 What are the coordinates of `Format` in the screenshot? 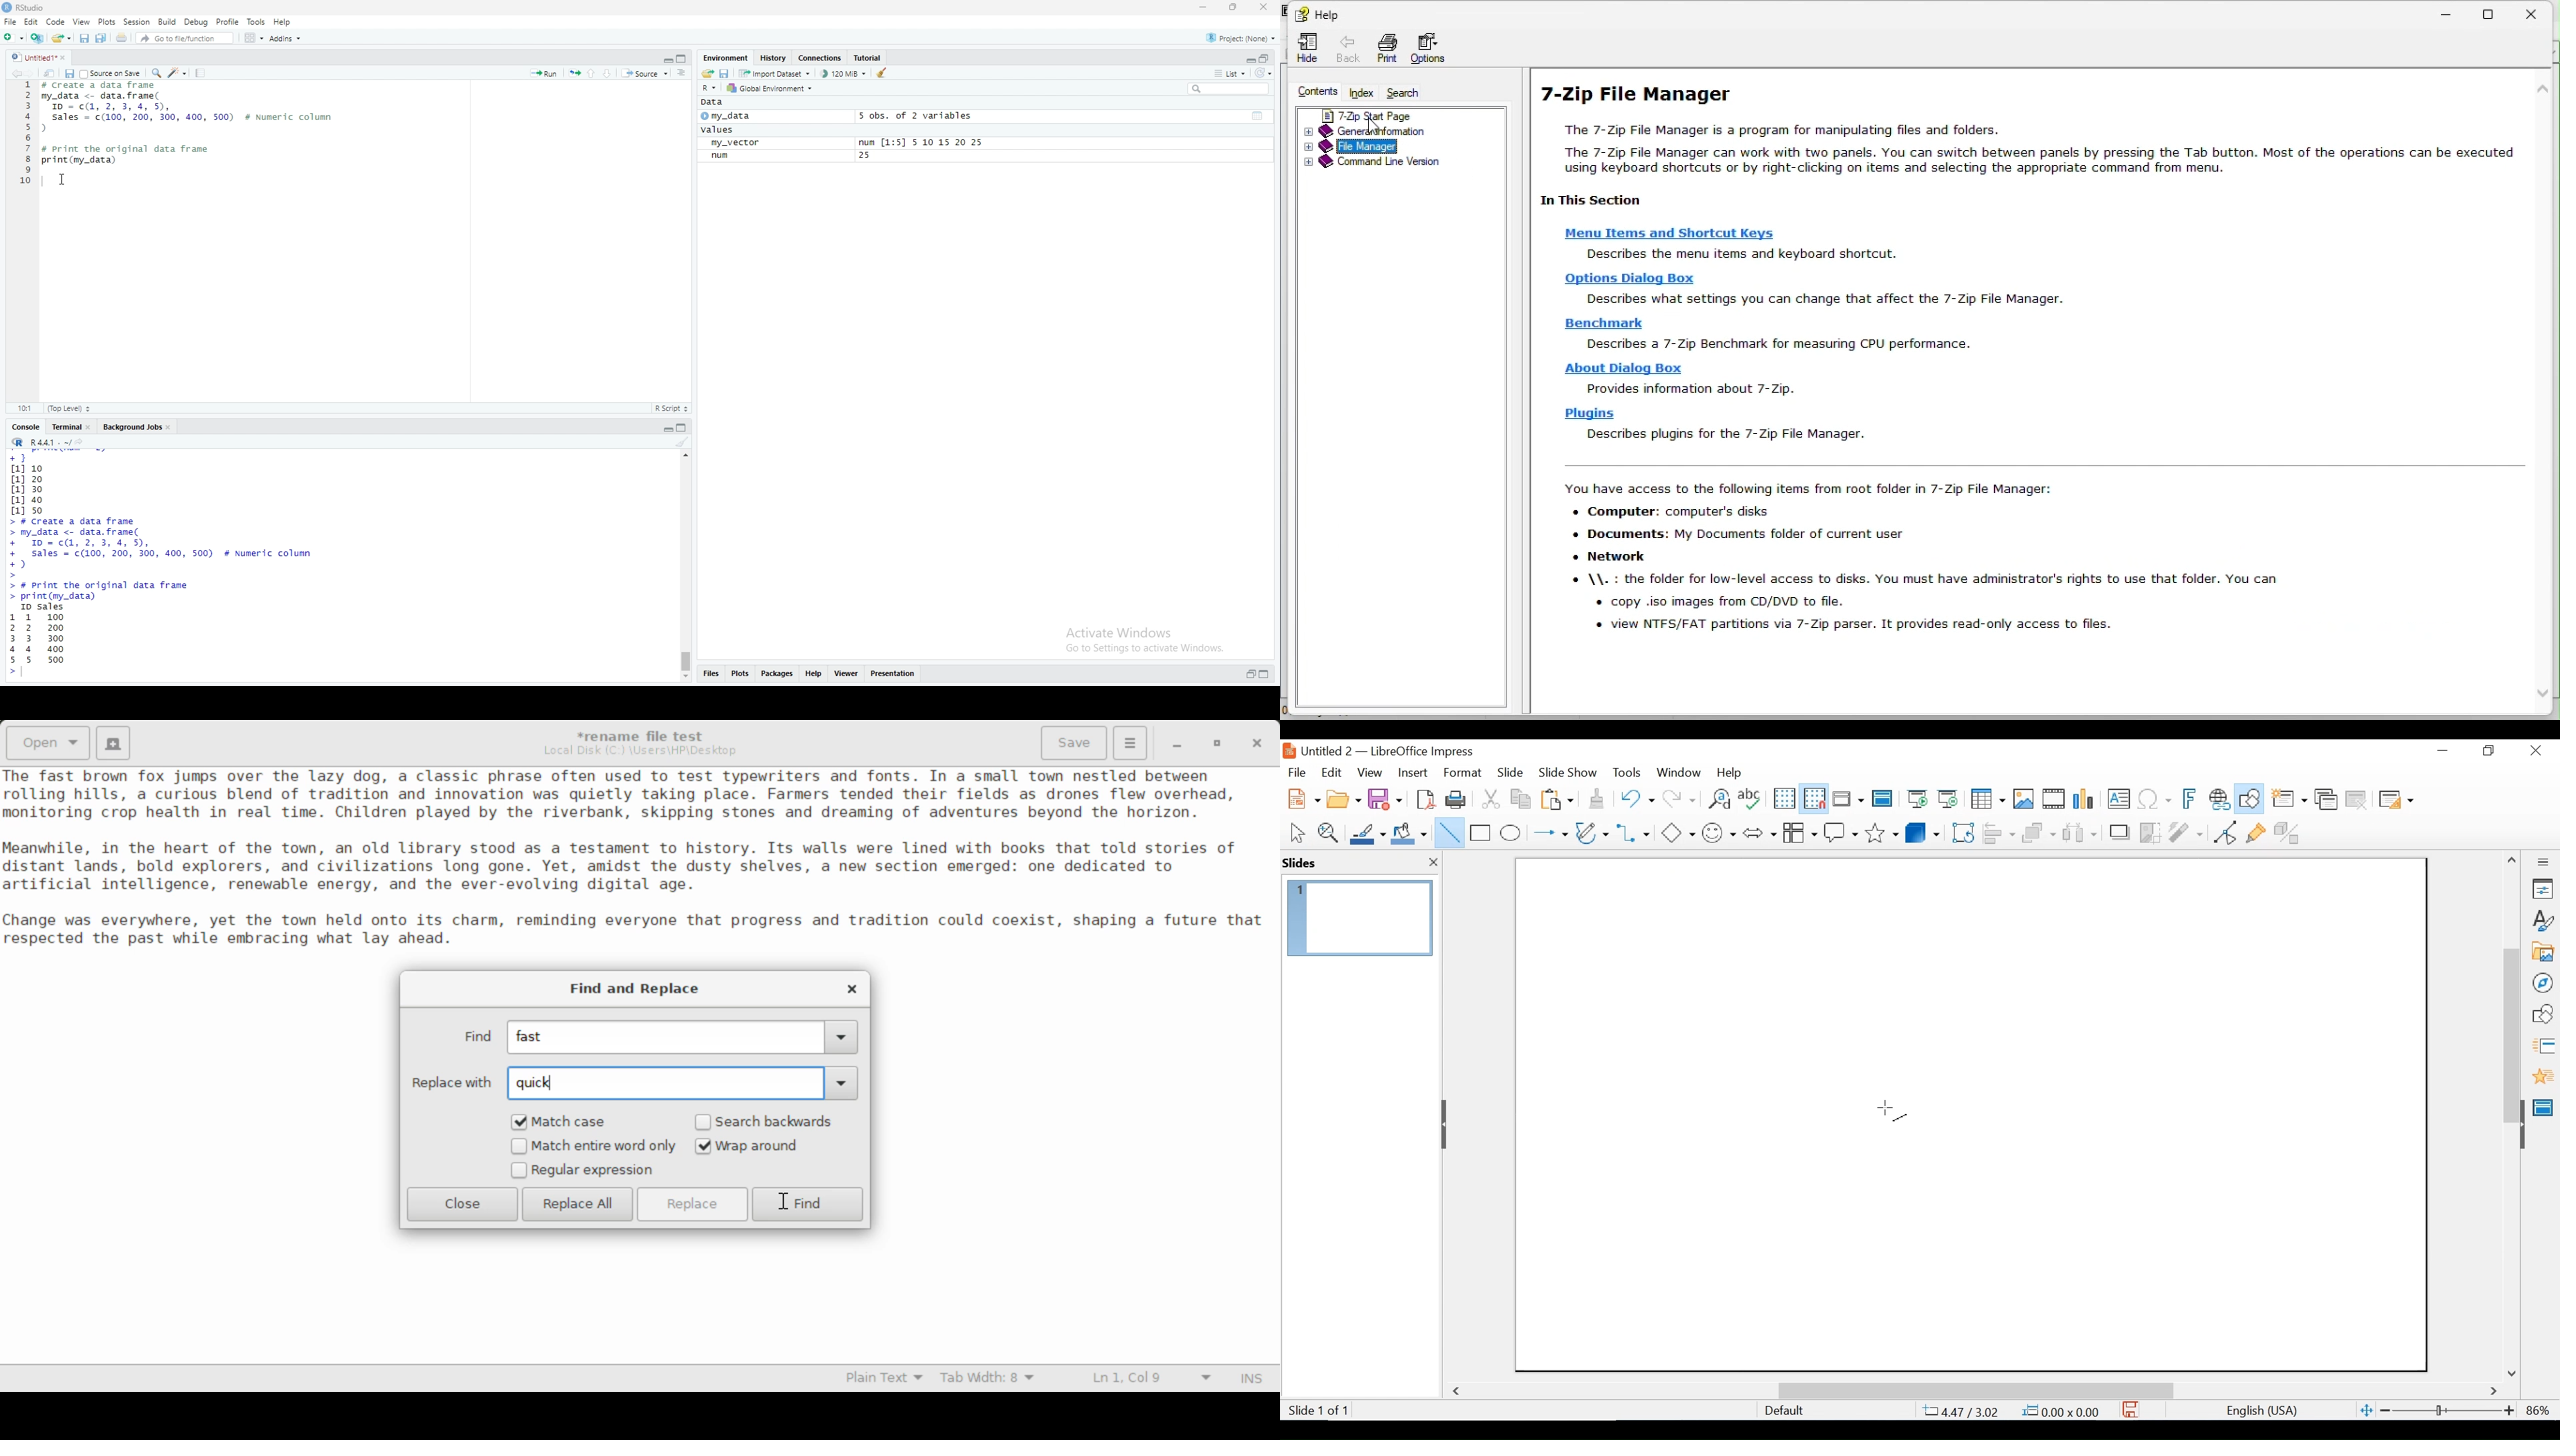 It's located at (1463, 773).